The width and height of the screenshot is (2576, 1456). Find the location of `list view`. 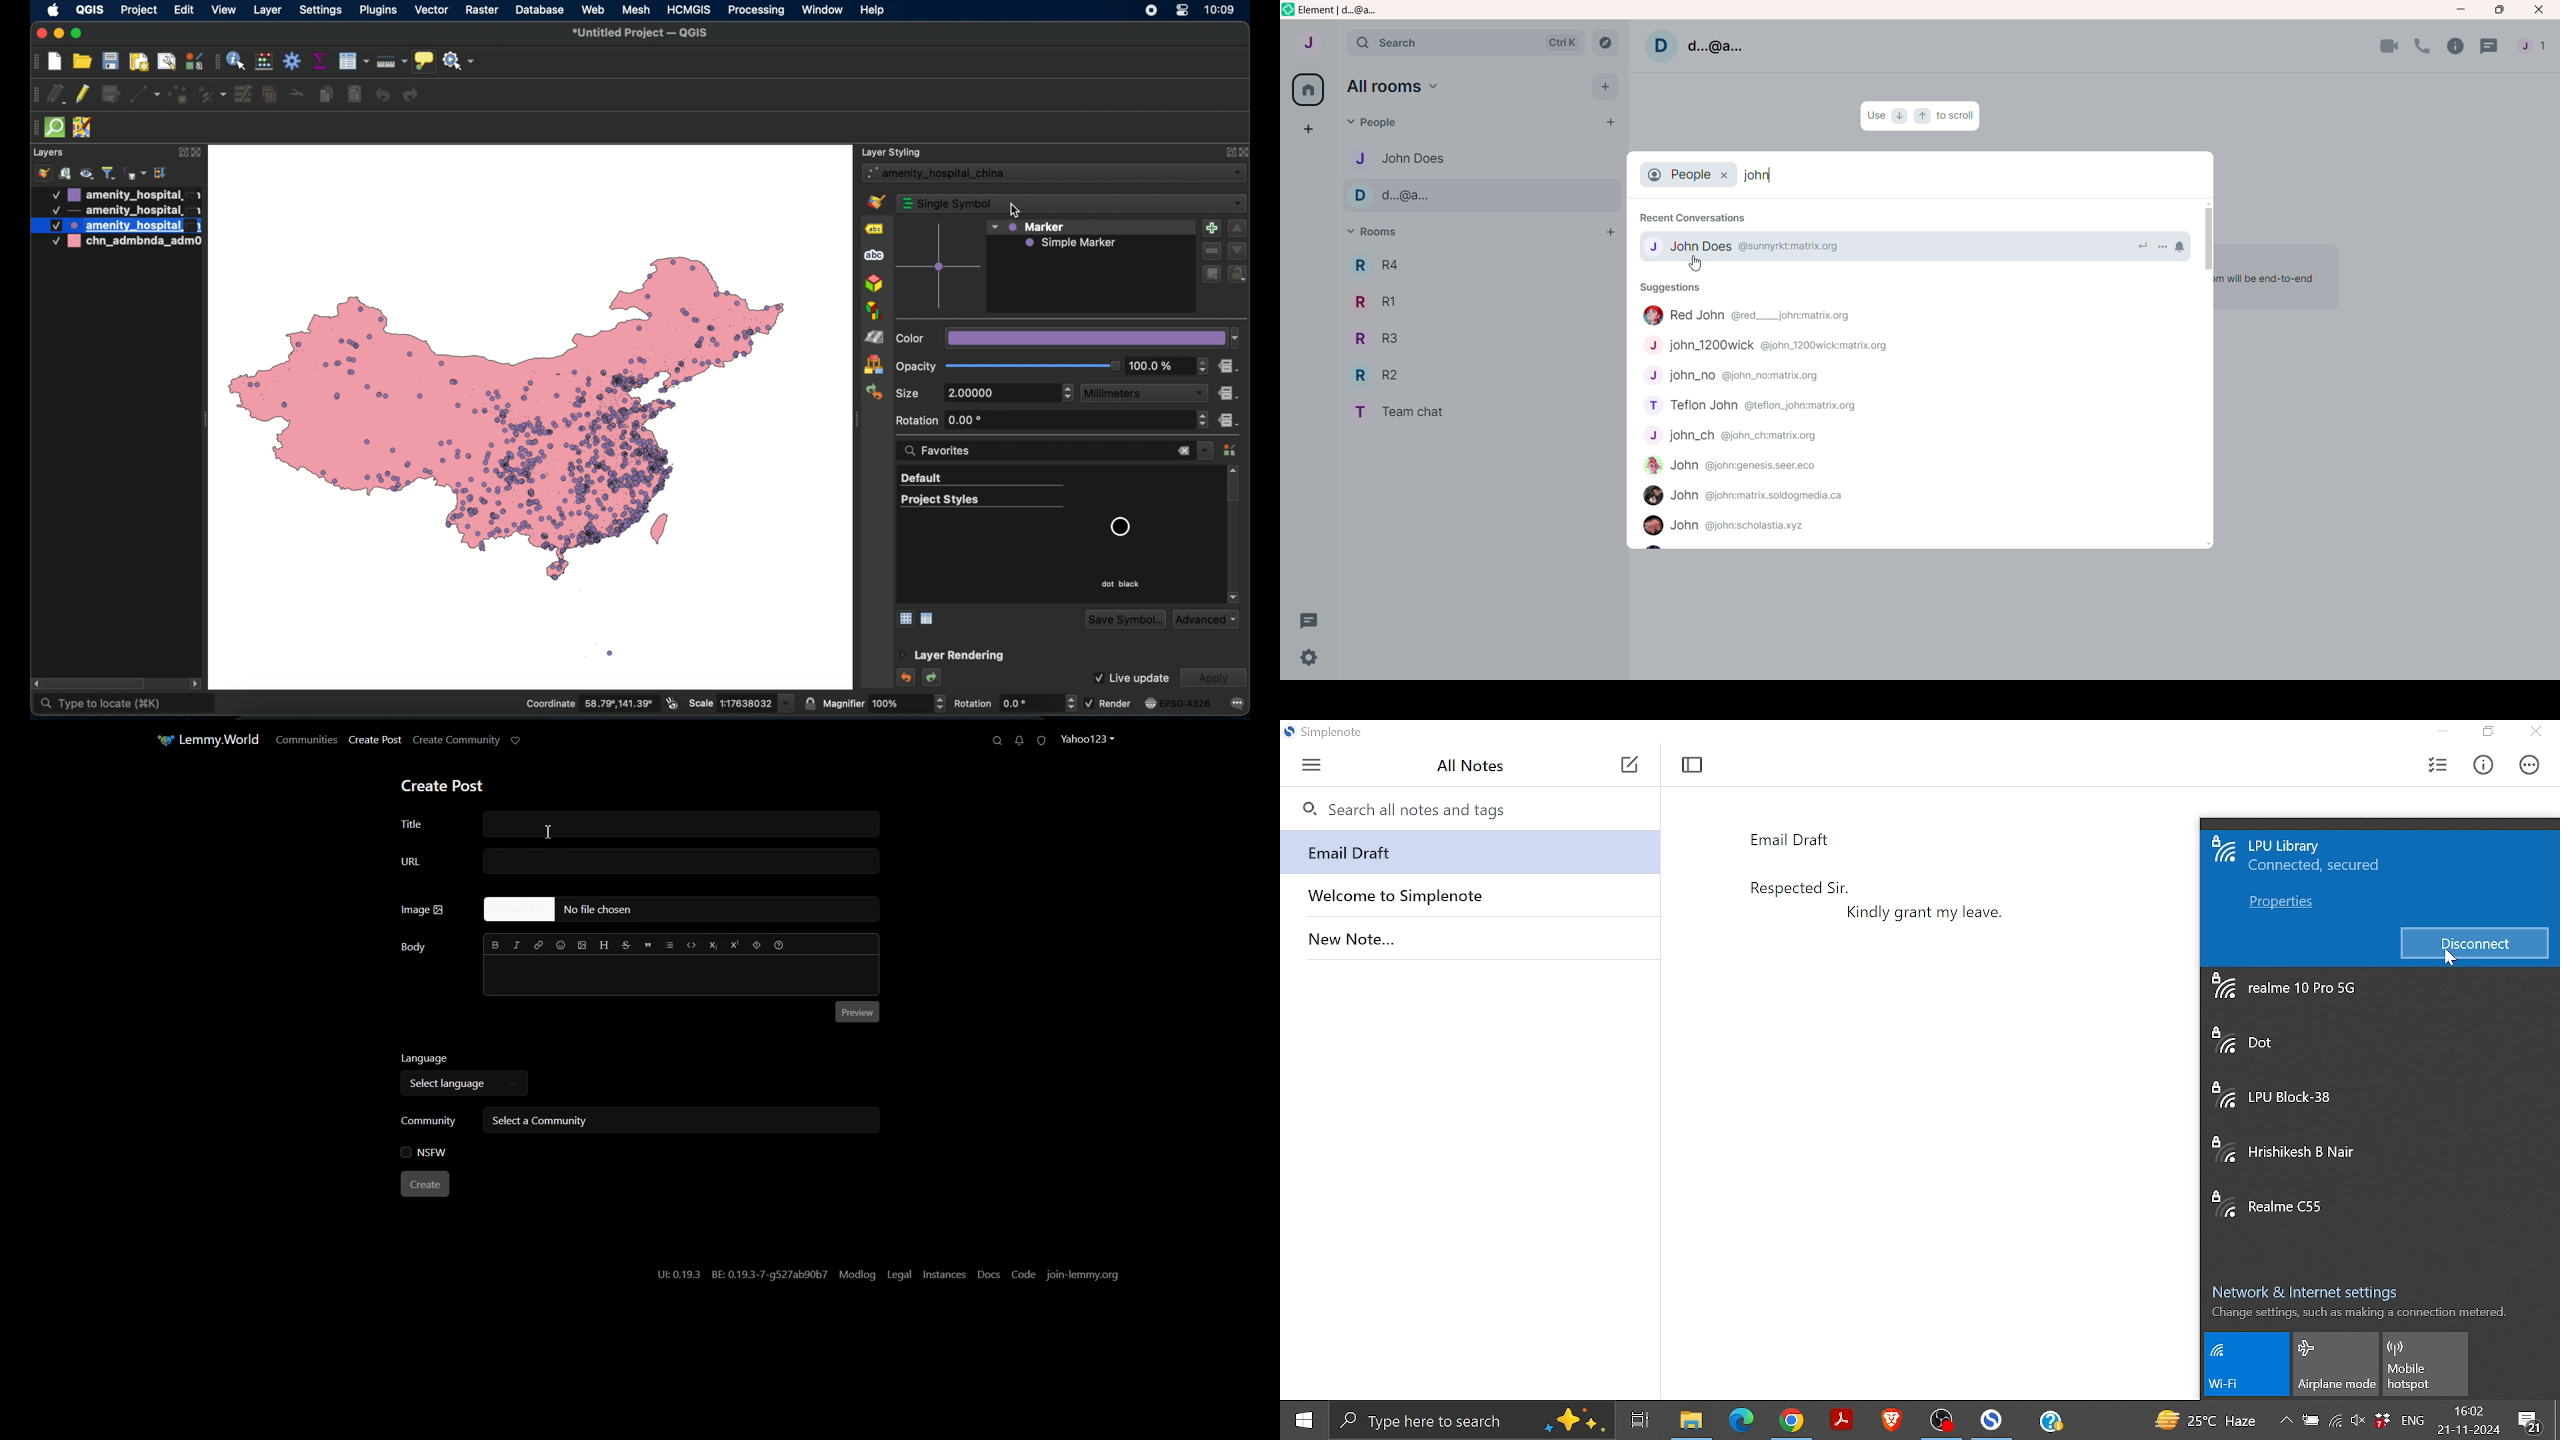

list view is located at coordinates (929, 619).